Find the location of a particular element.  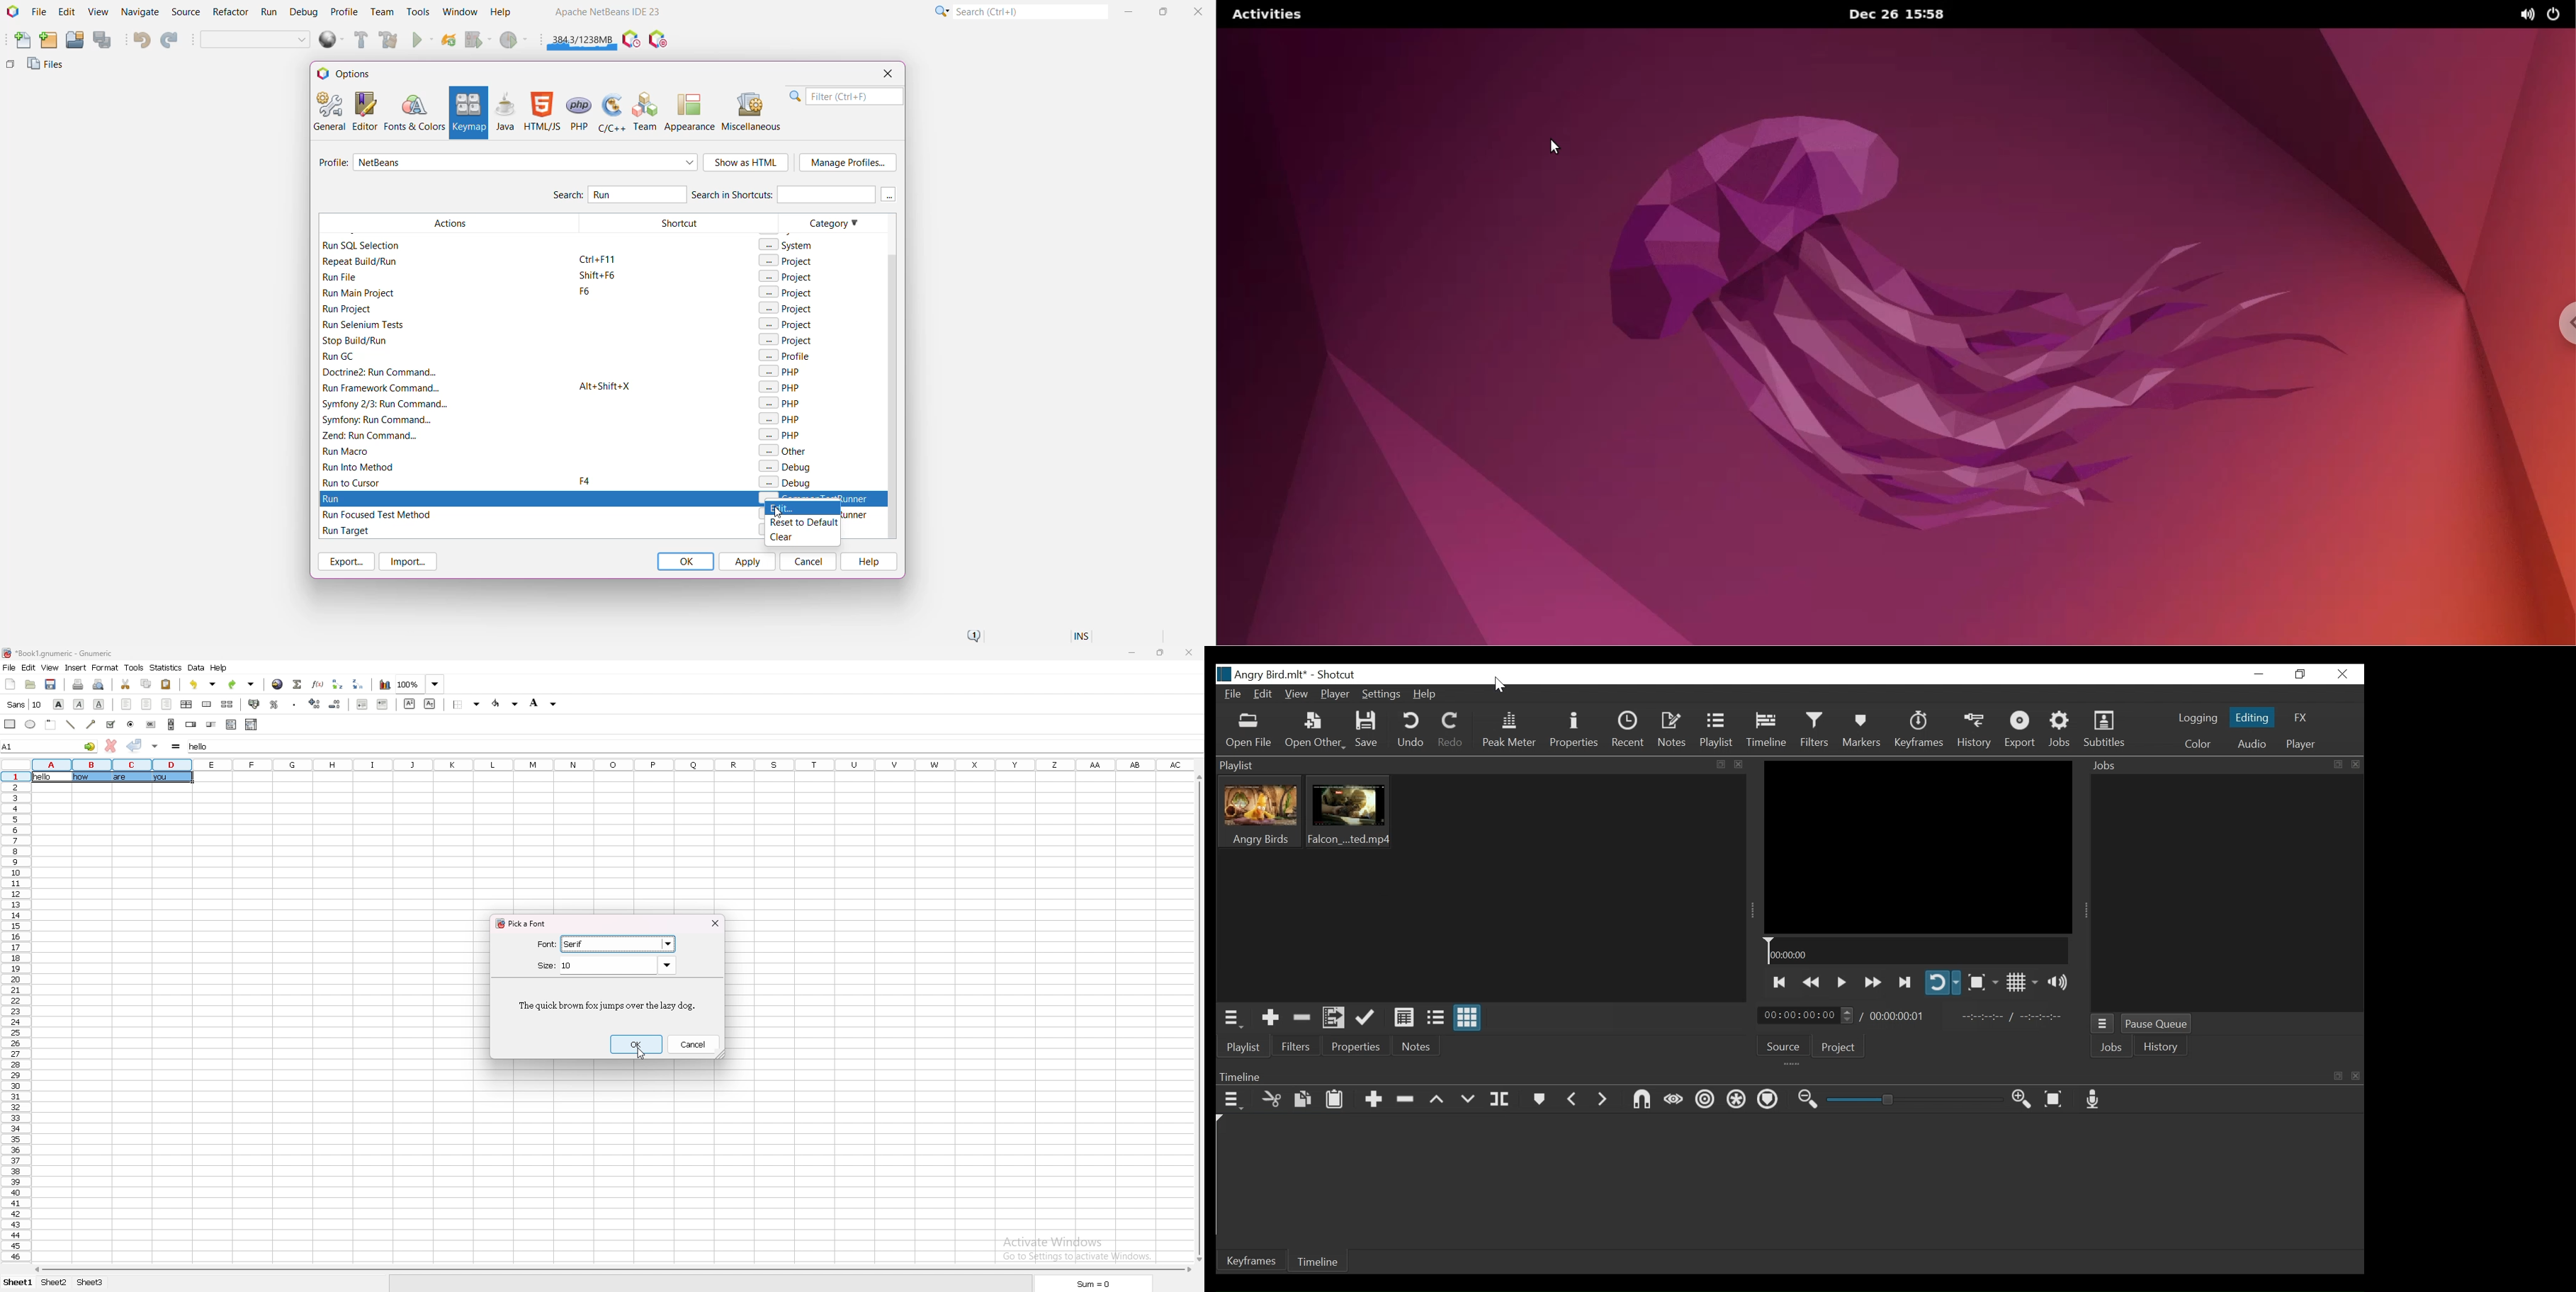

tickbox is located at coordinates (110, 724).